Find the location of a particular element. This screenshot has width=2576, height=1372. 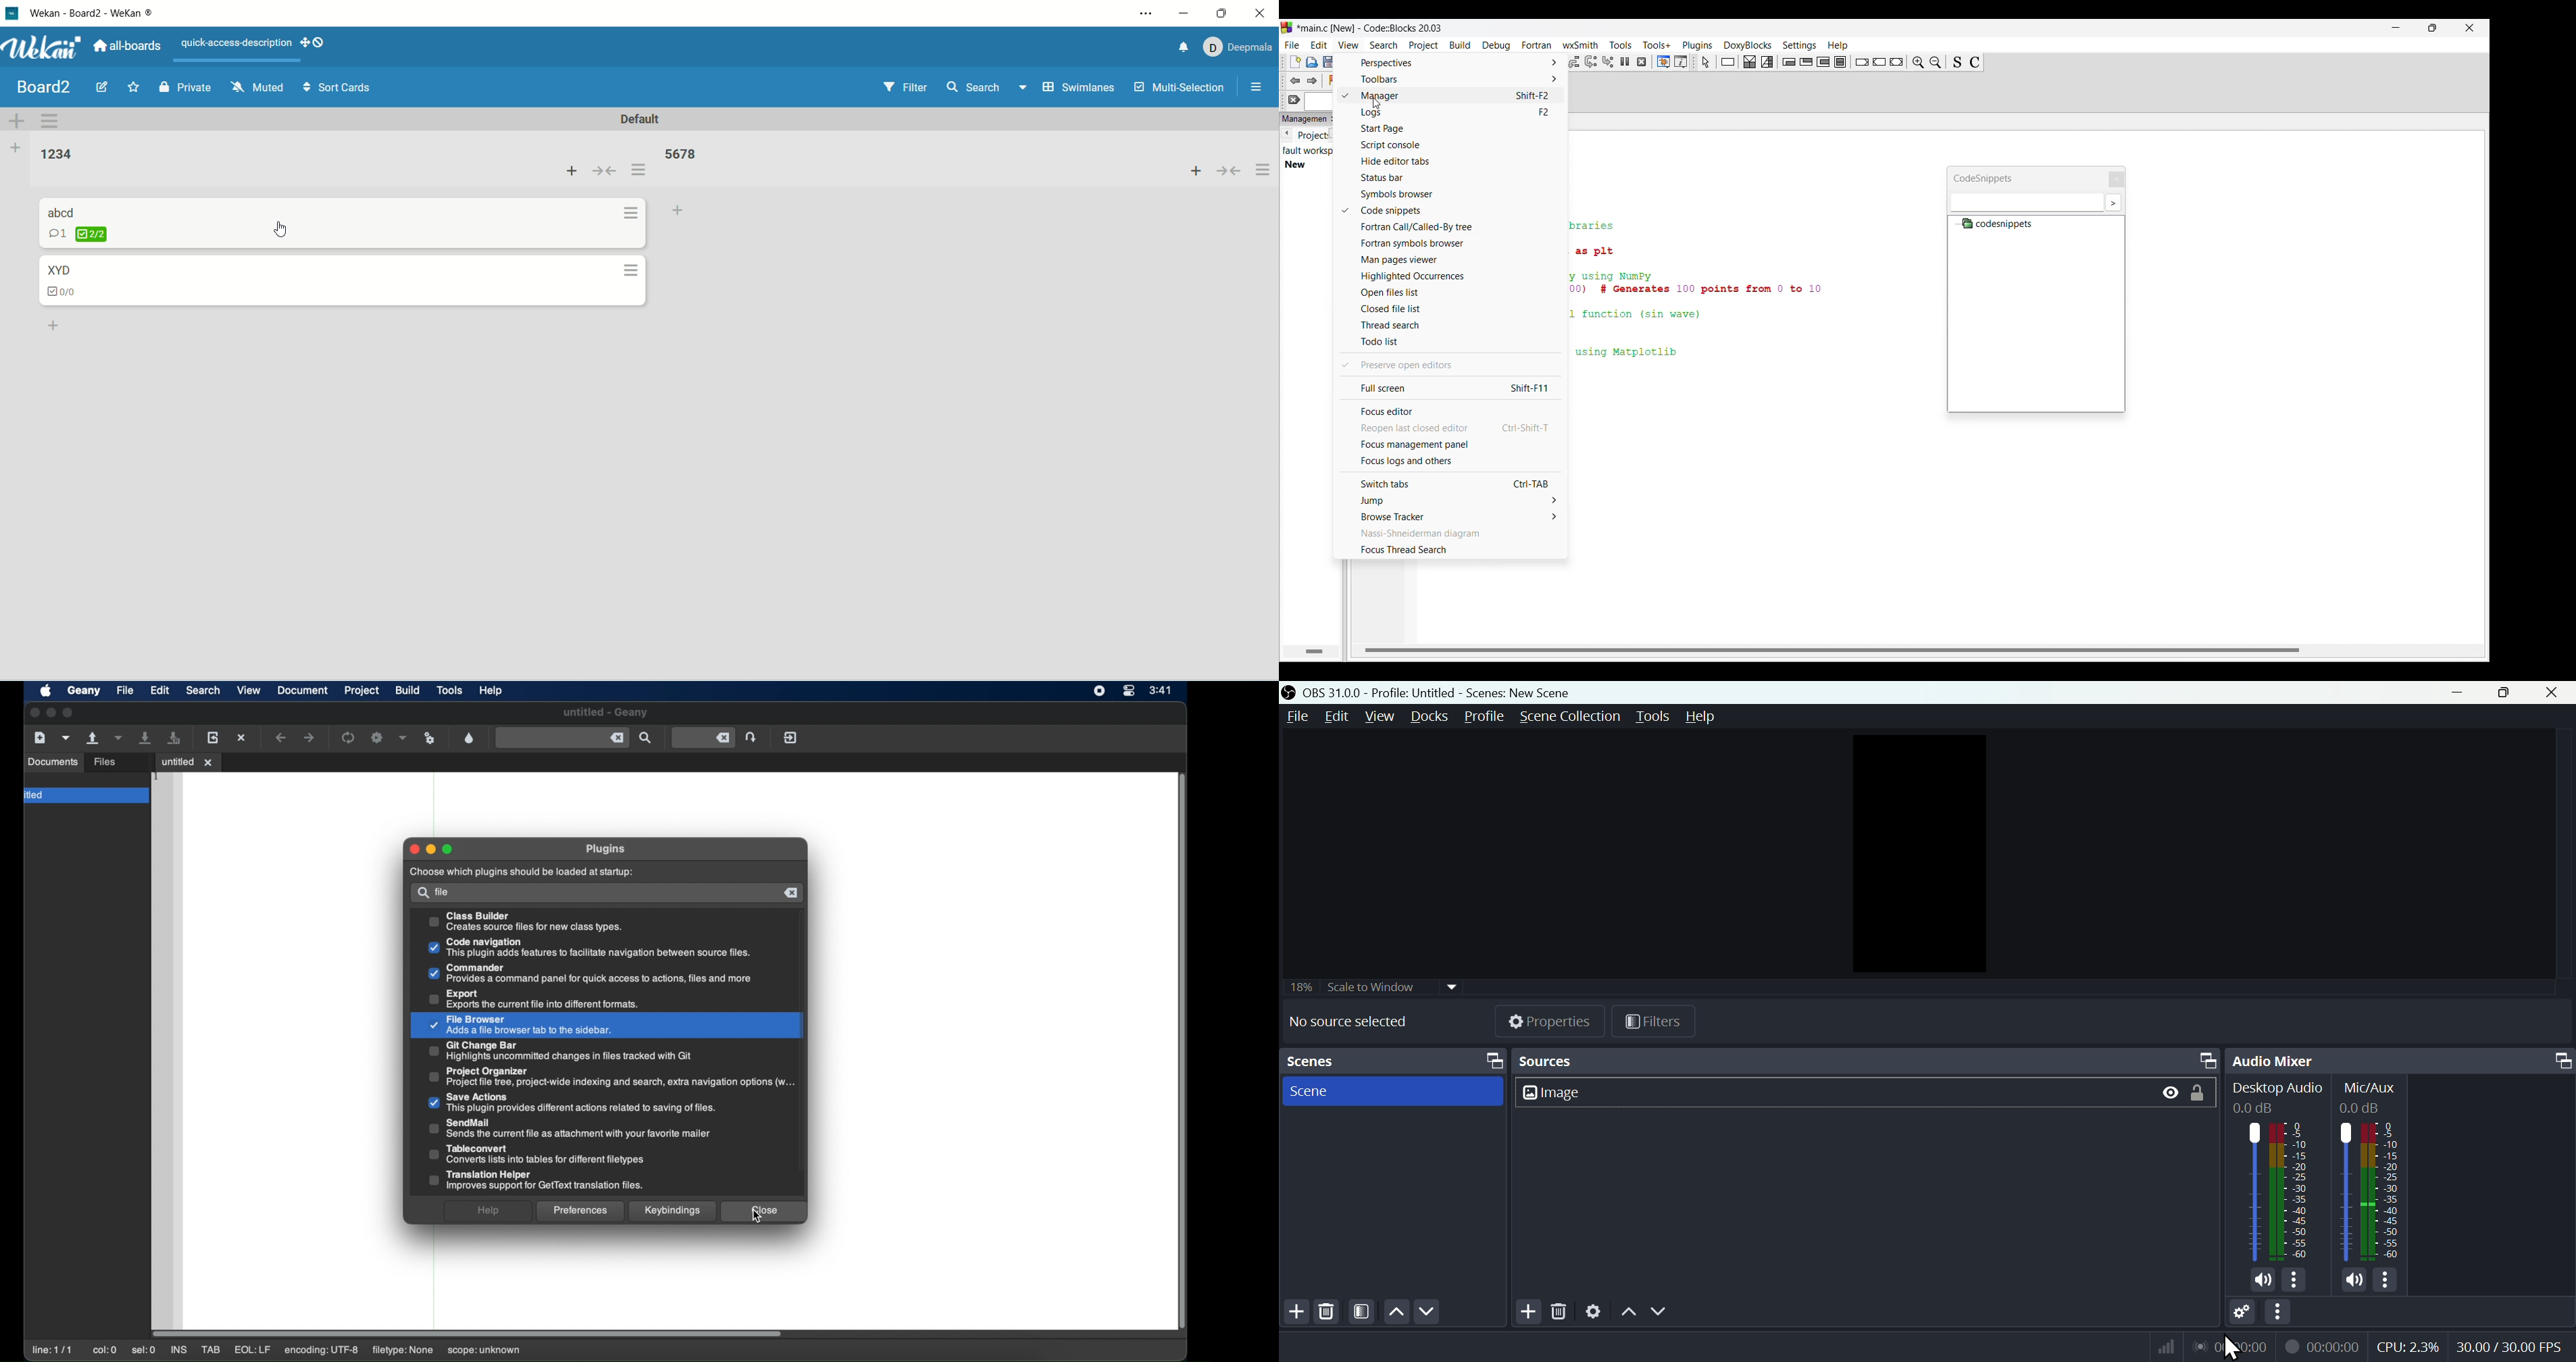

Scenes is located at coordinates (1391, 1061).